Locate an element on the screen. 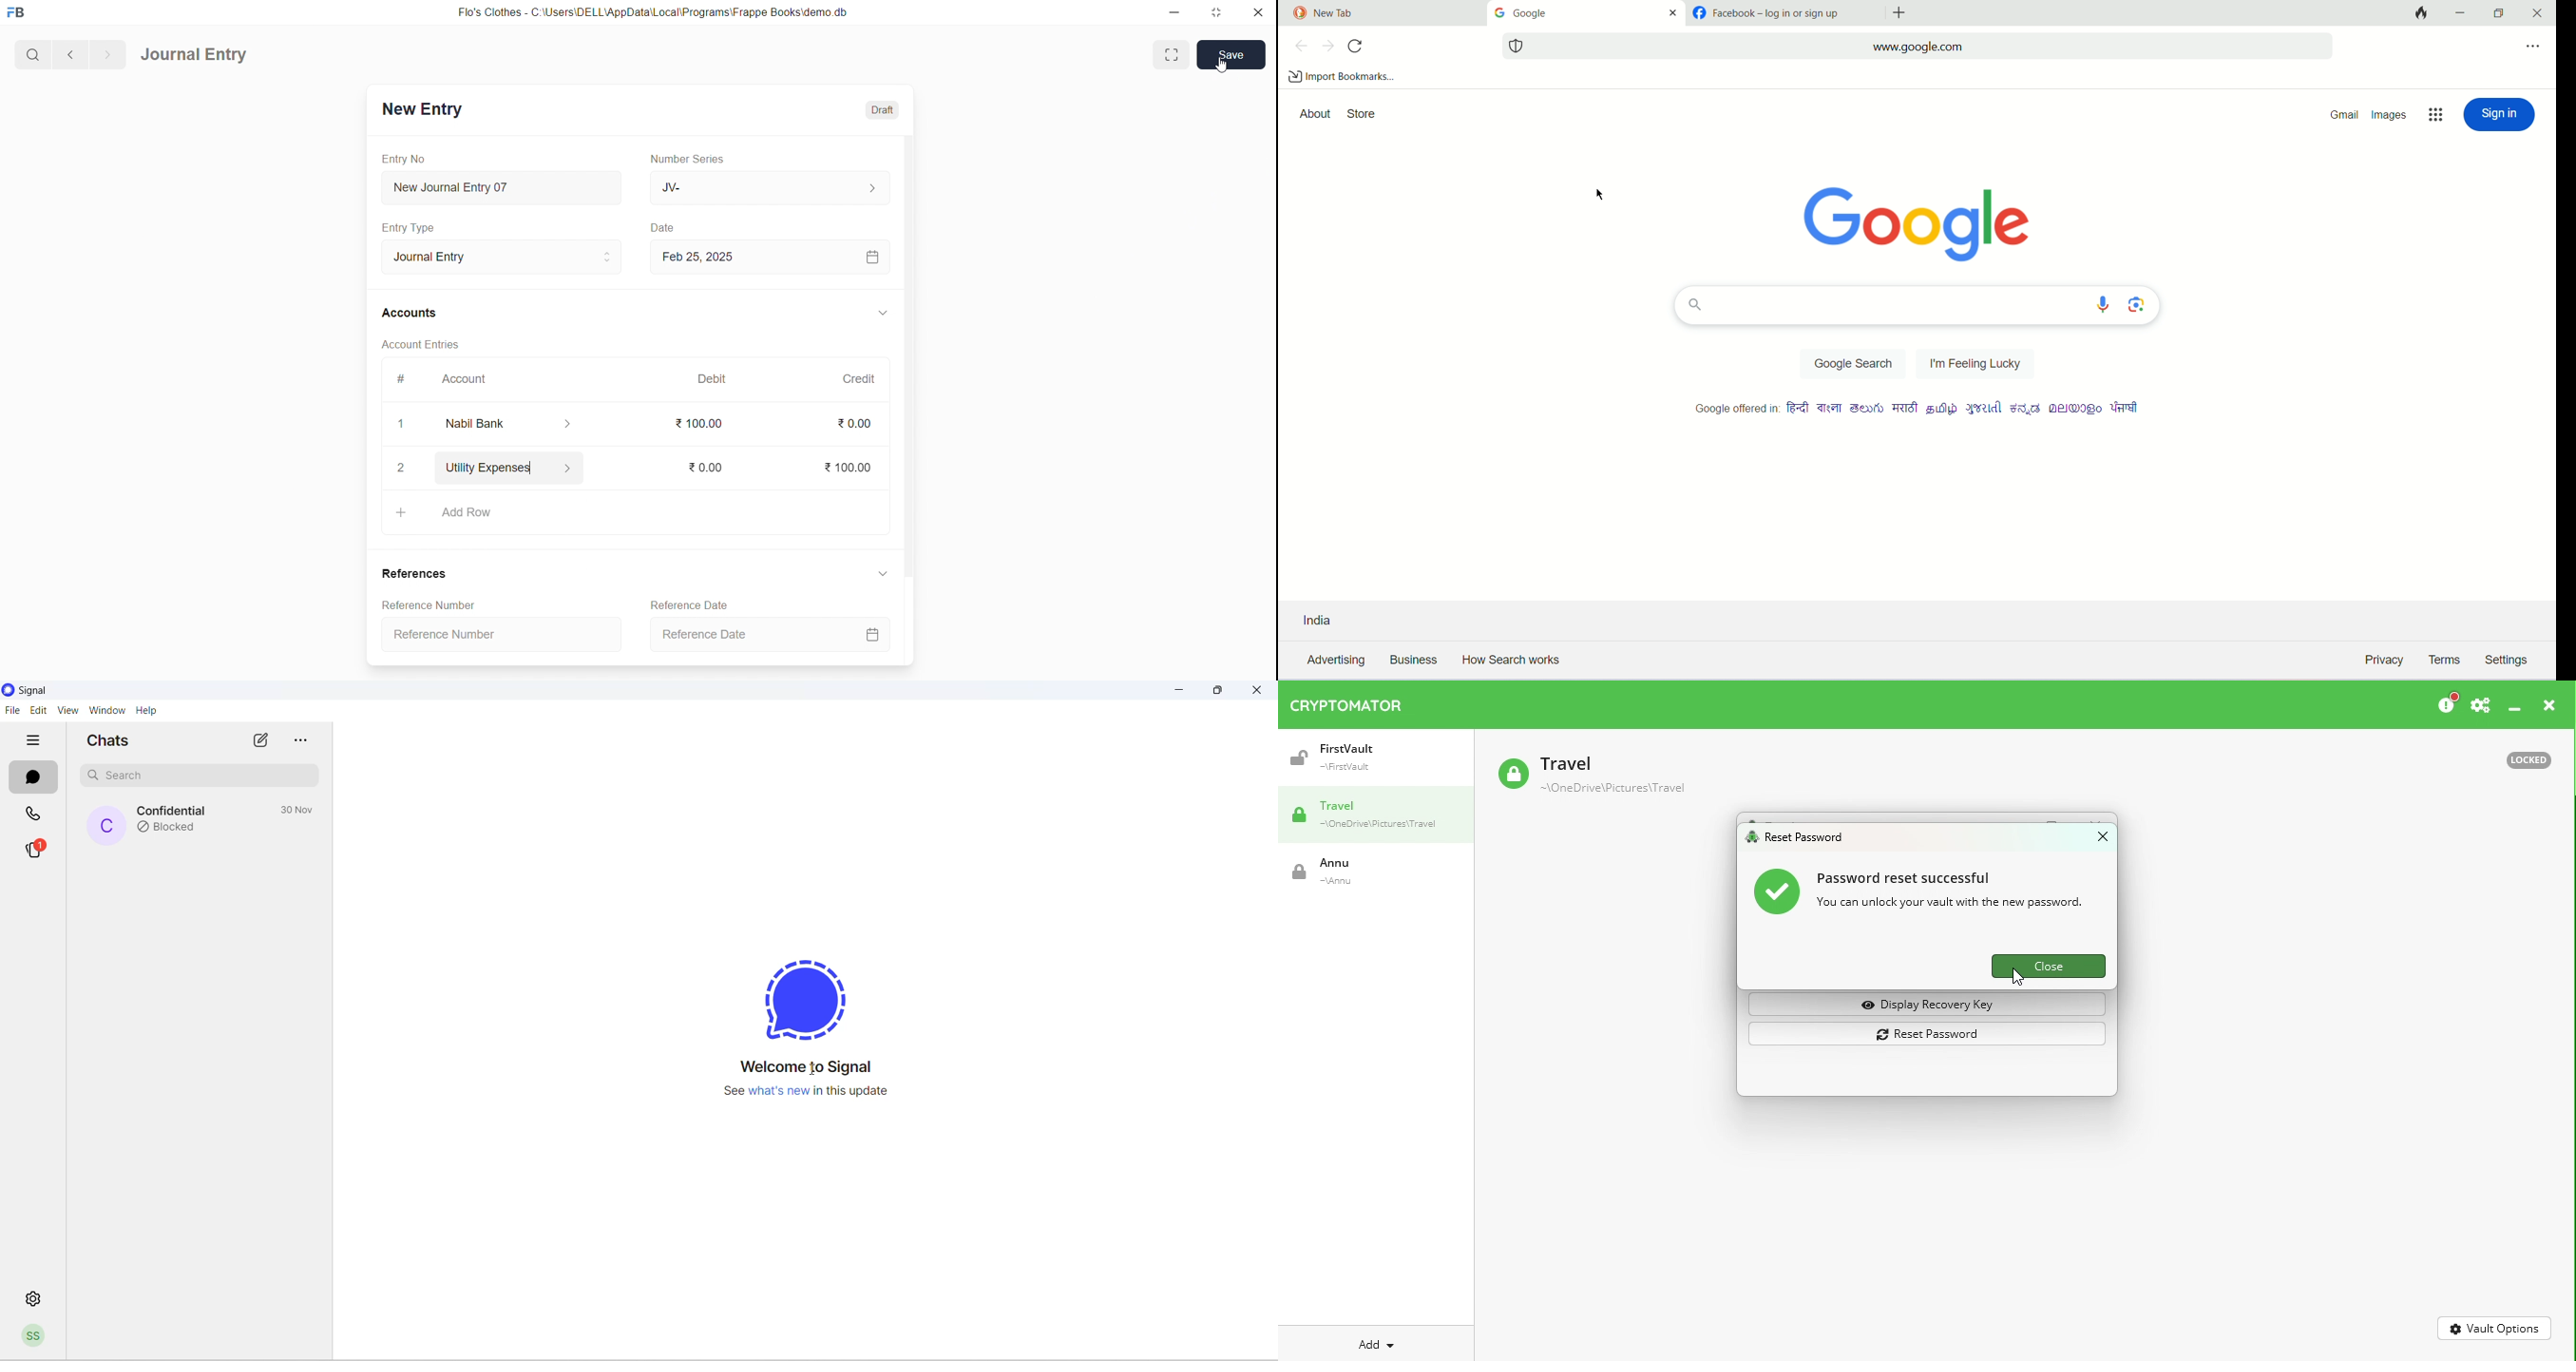 The width and height of the screenshot is (2576, 1372). JV- is located at coordinates (768, 188).